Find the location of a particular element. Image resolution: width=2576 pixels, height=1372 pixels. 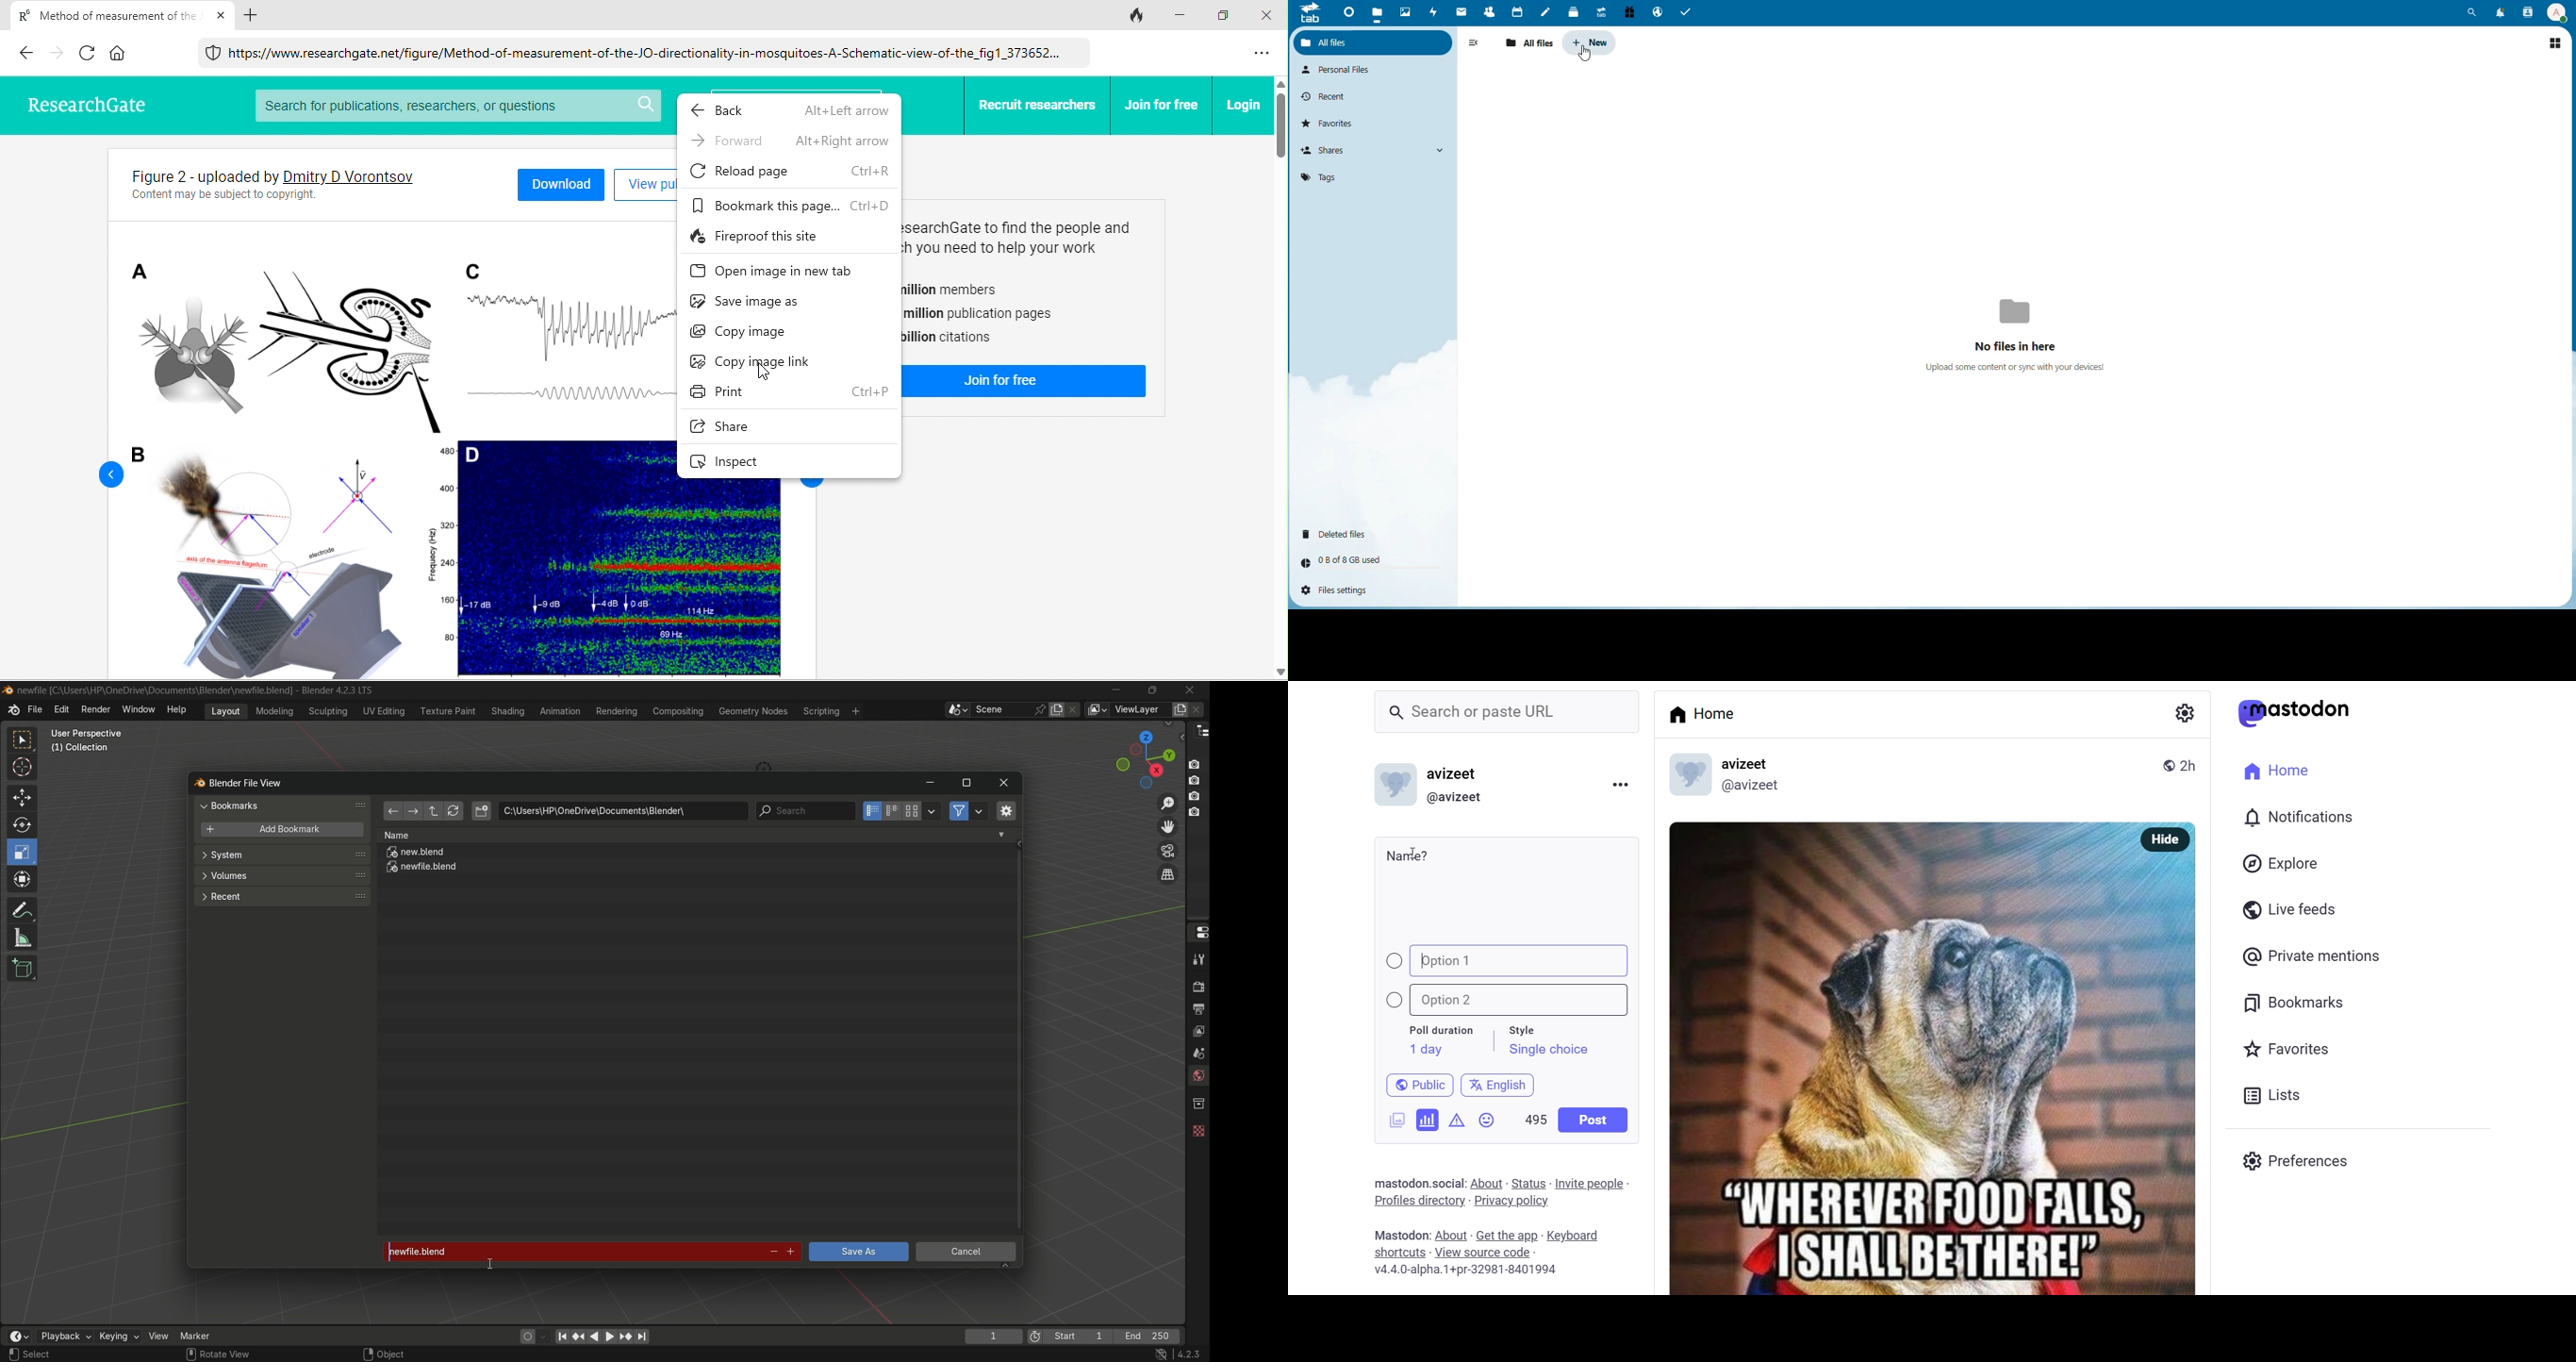

location is located at coordinates (623, 811).